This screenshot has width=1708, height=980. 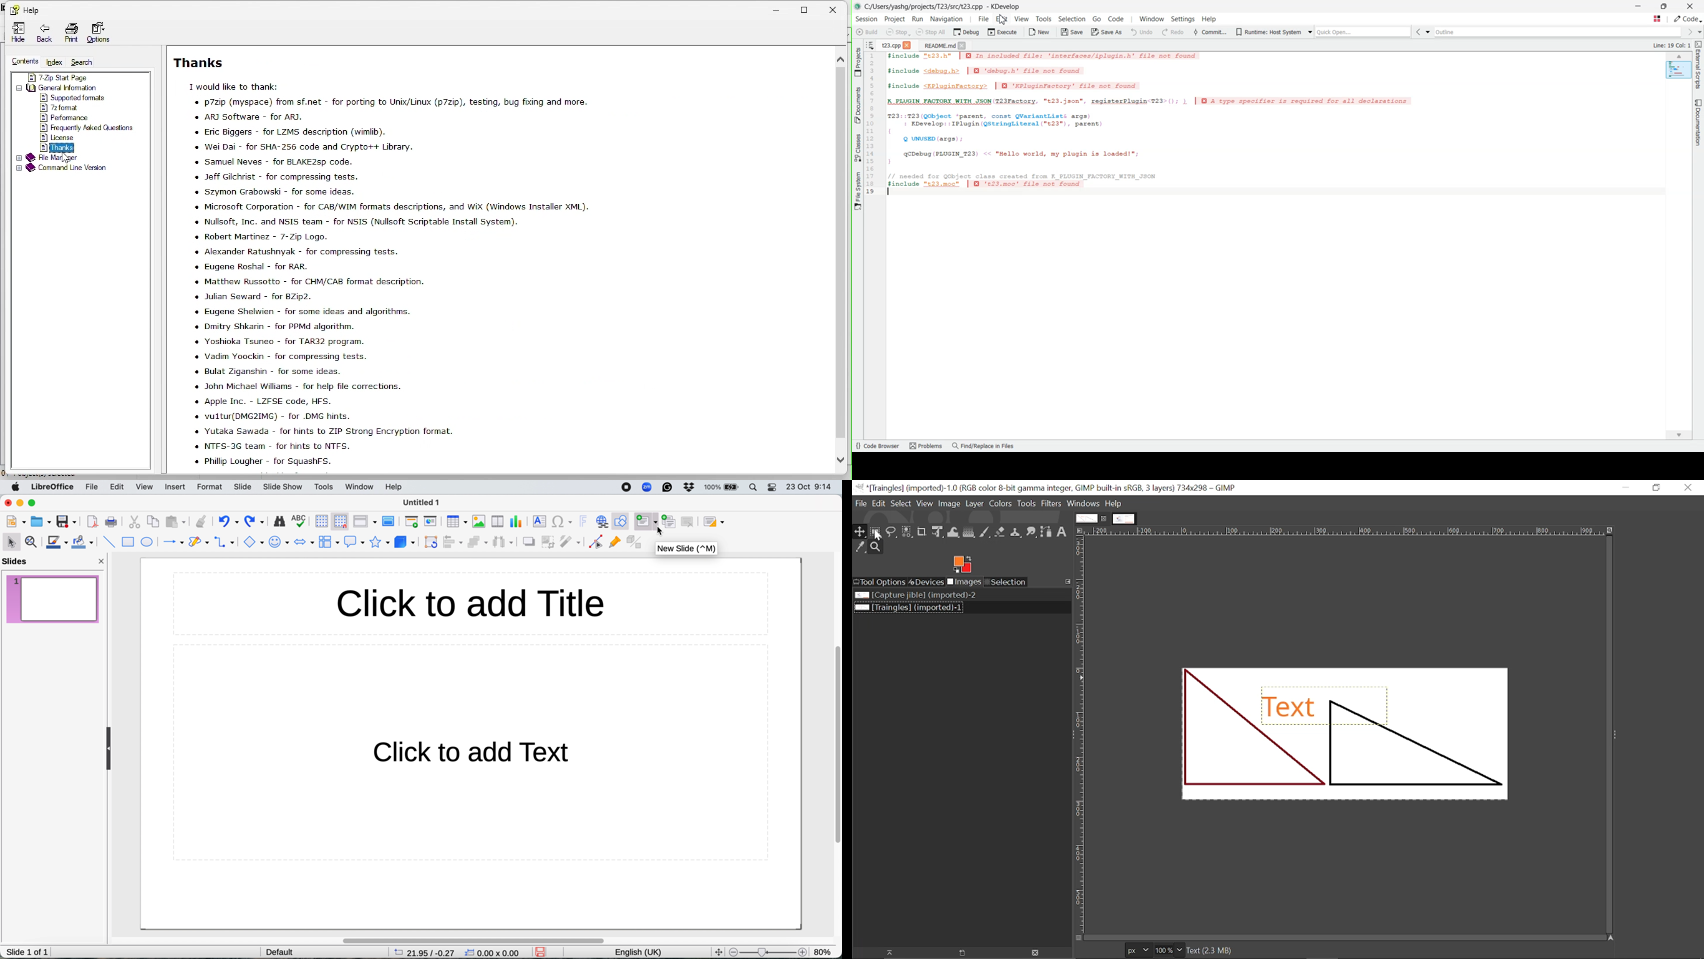 What do you see at coordinates (1609, 939) in the screenshot?
I see `Navigate this window` at bounding box center [1609, 939].